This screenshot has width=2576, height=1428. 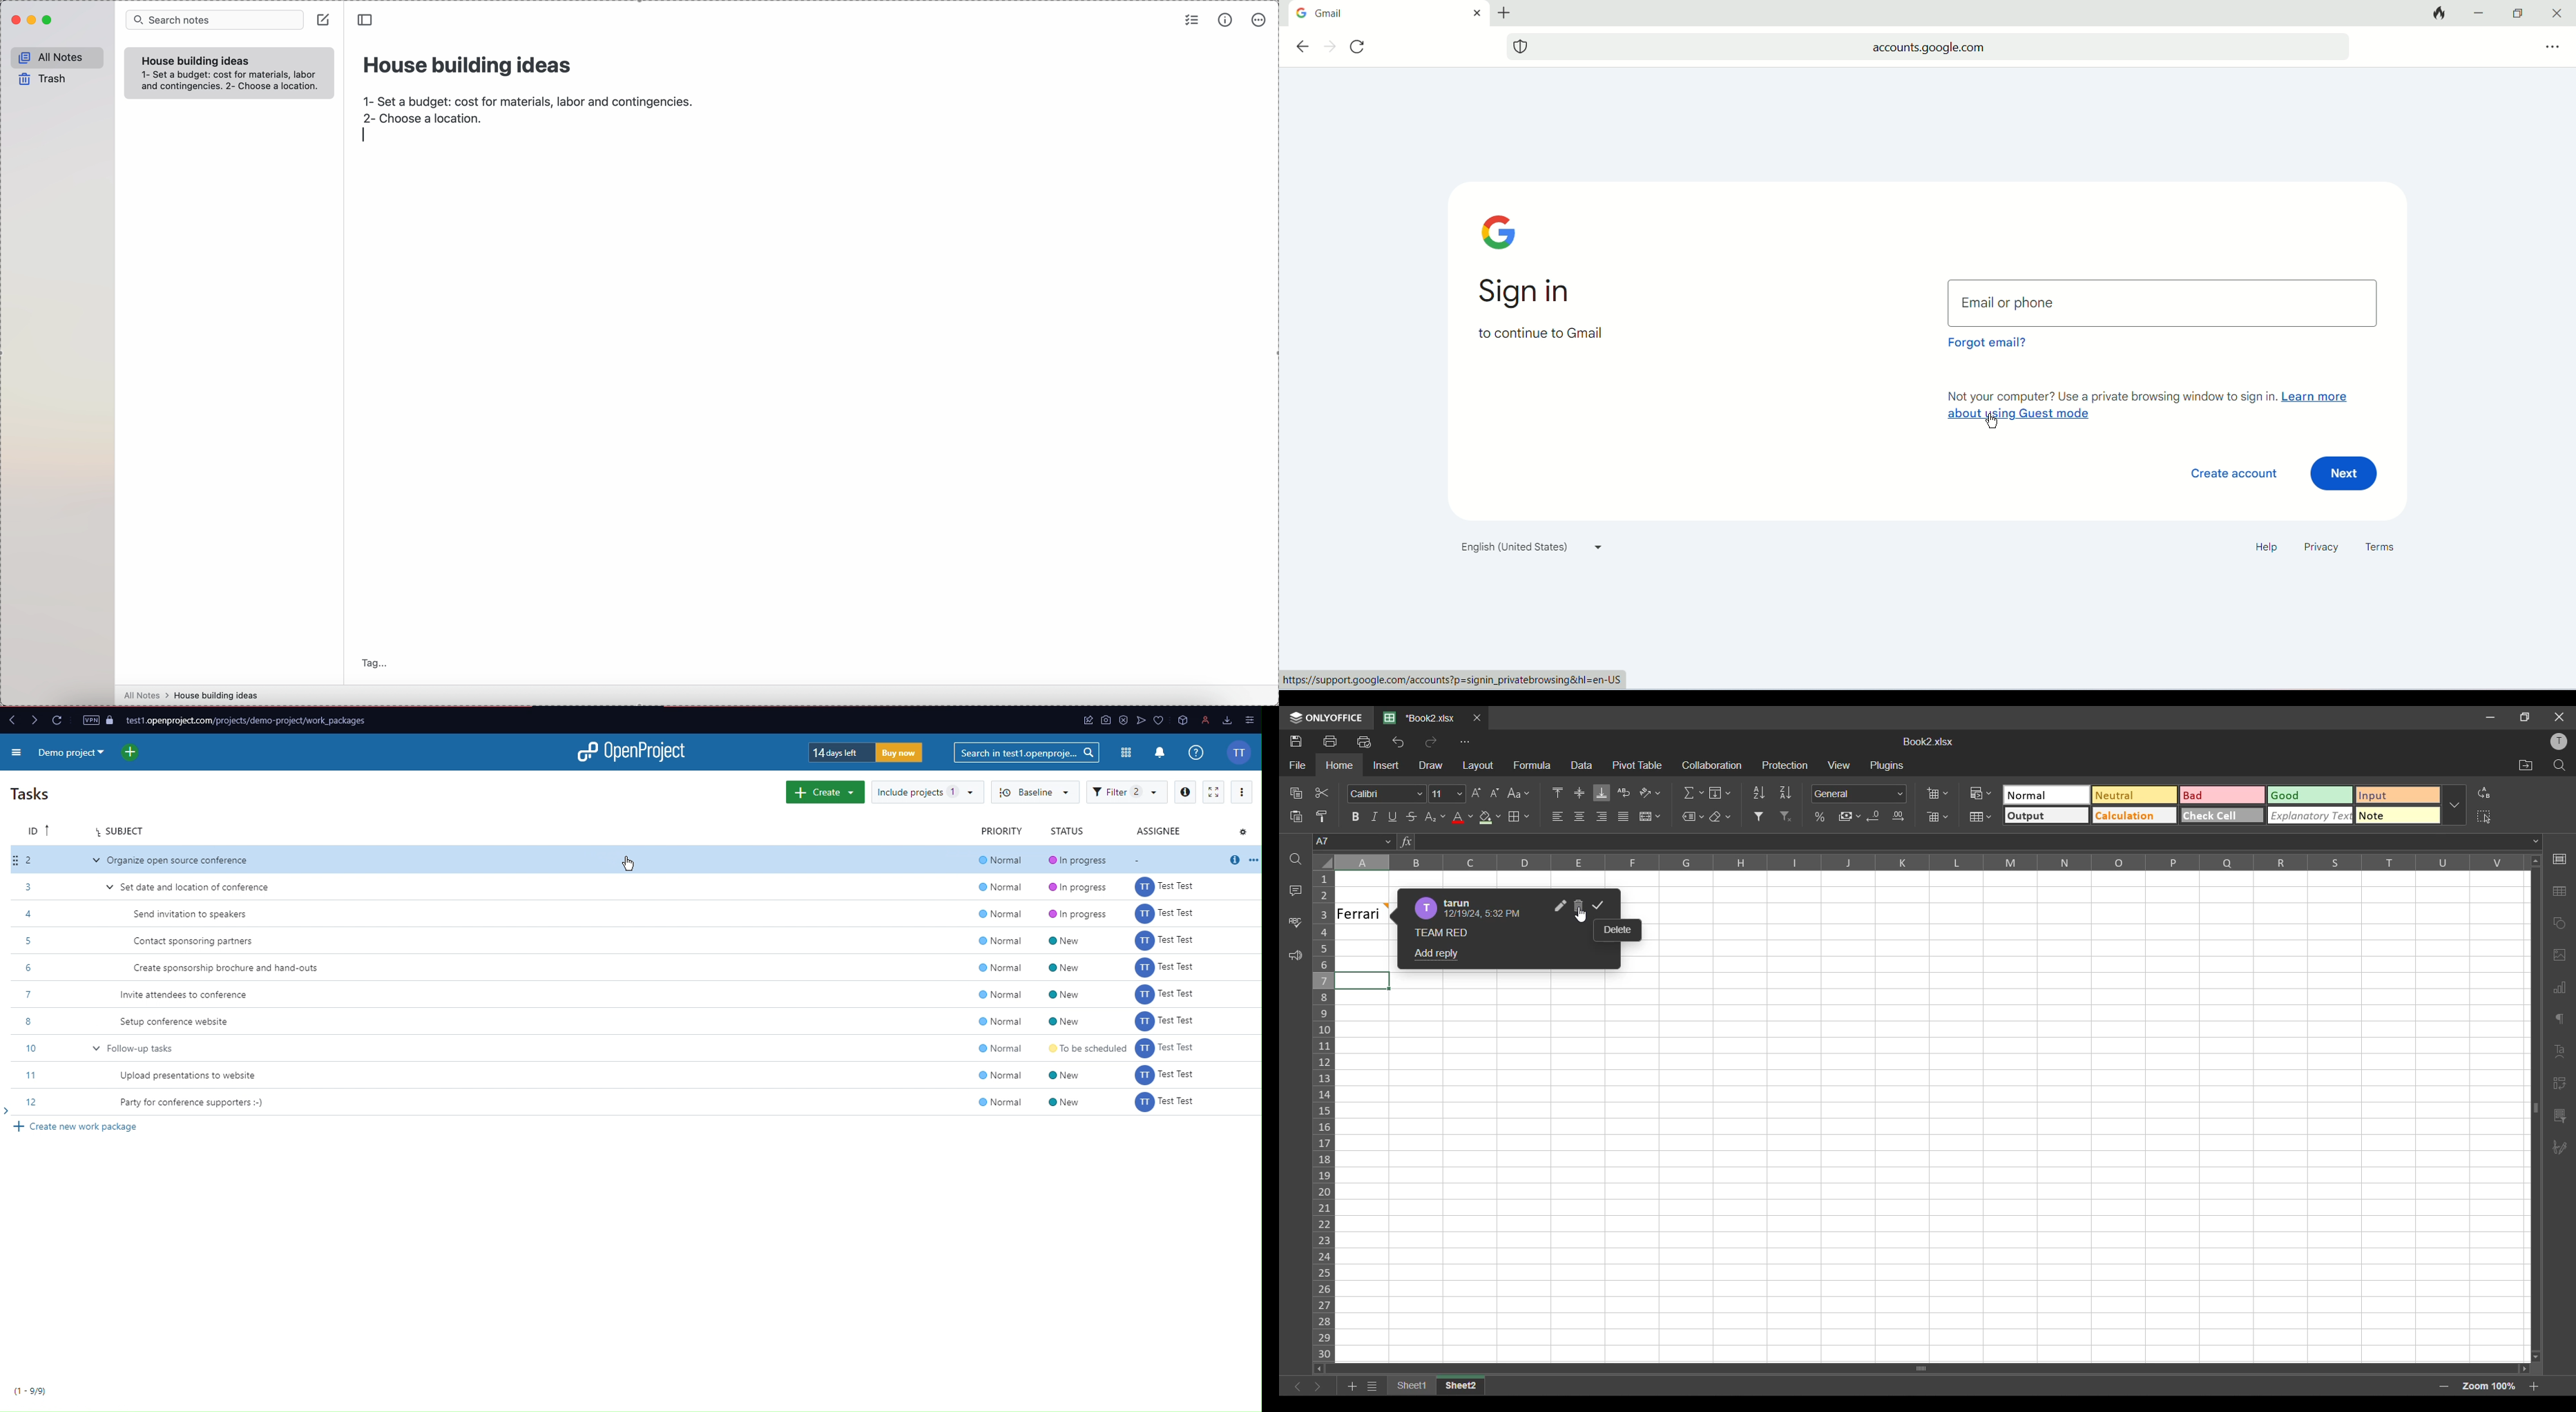 What do you see at coordinates (1325, 1116) in the screenshot?
I see `row numbers` at bounding box center [1325, 1116].